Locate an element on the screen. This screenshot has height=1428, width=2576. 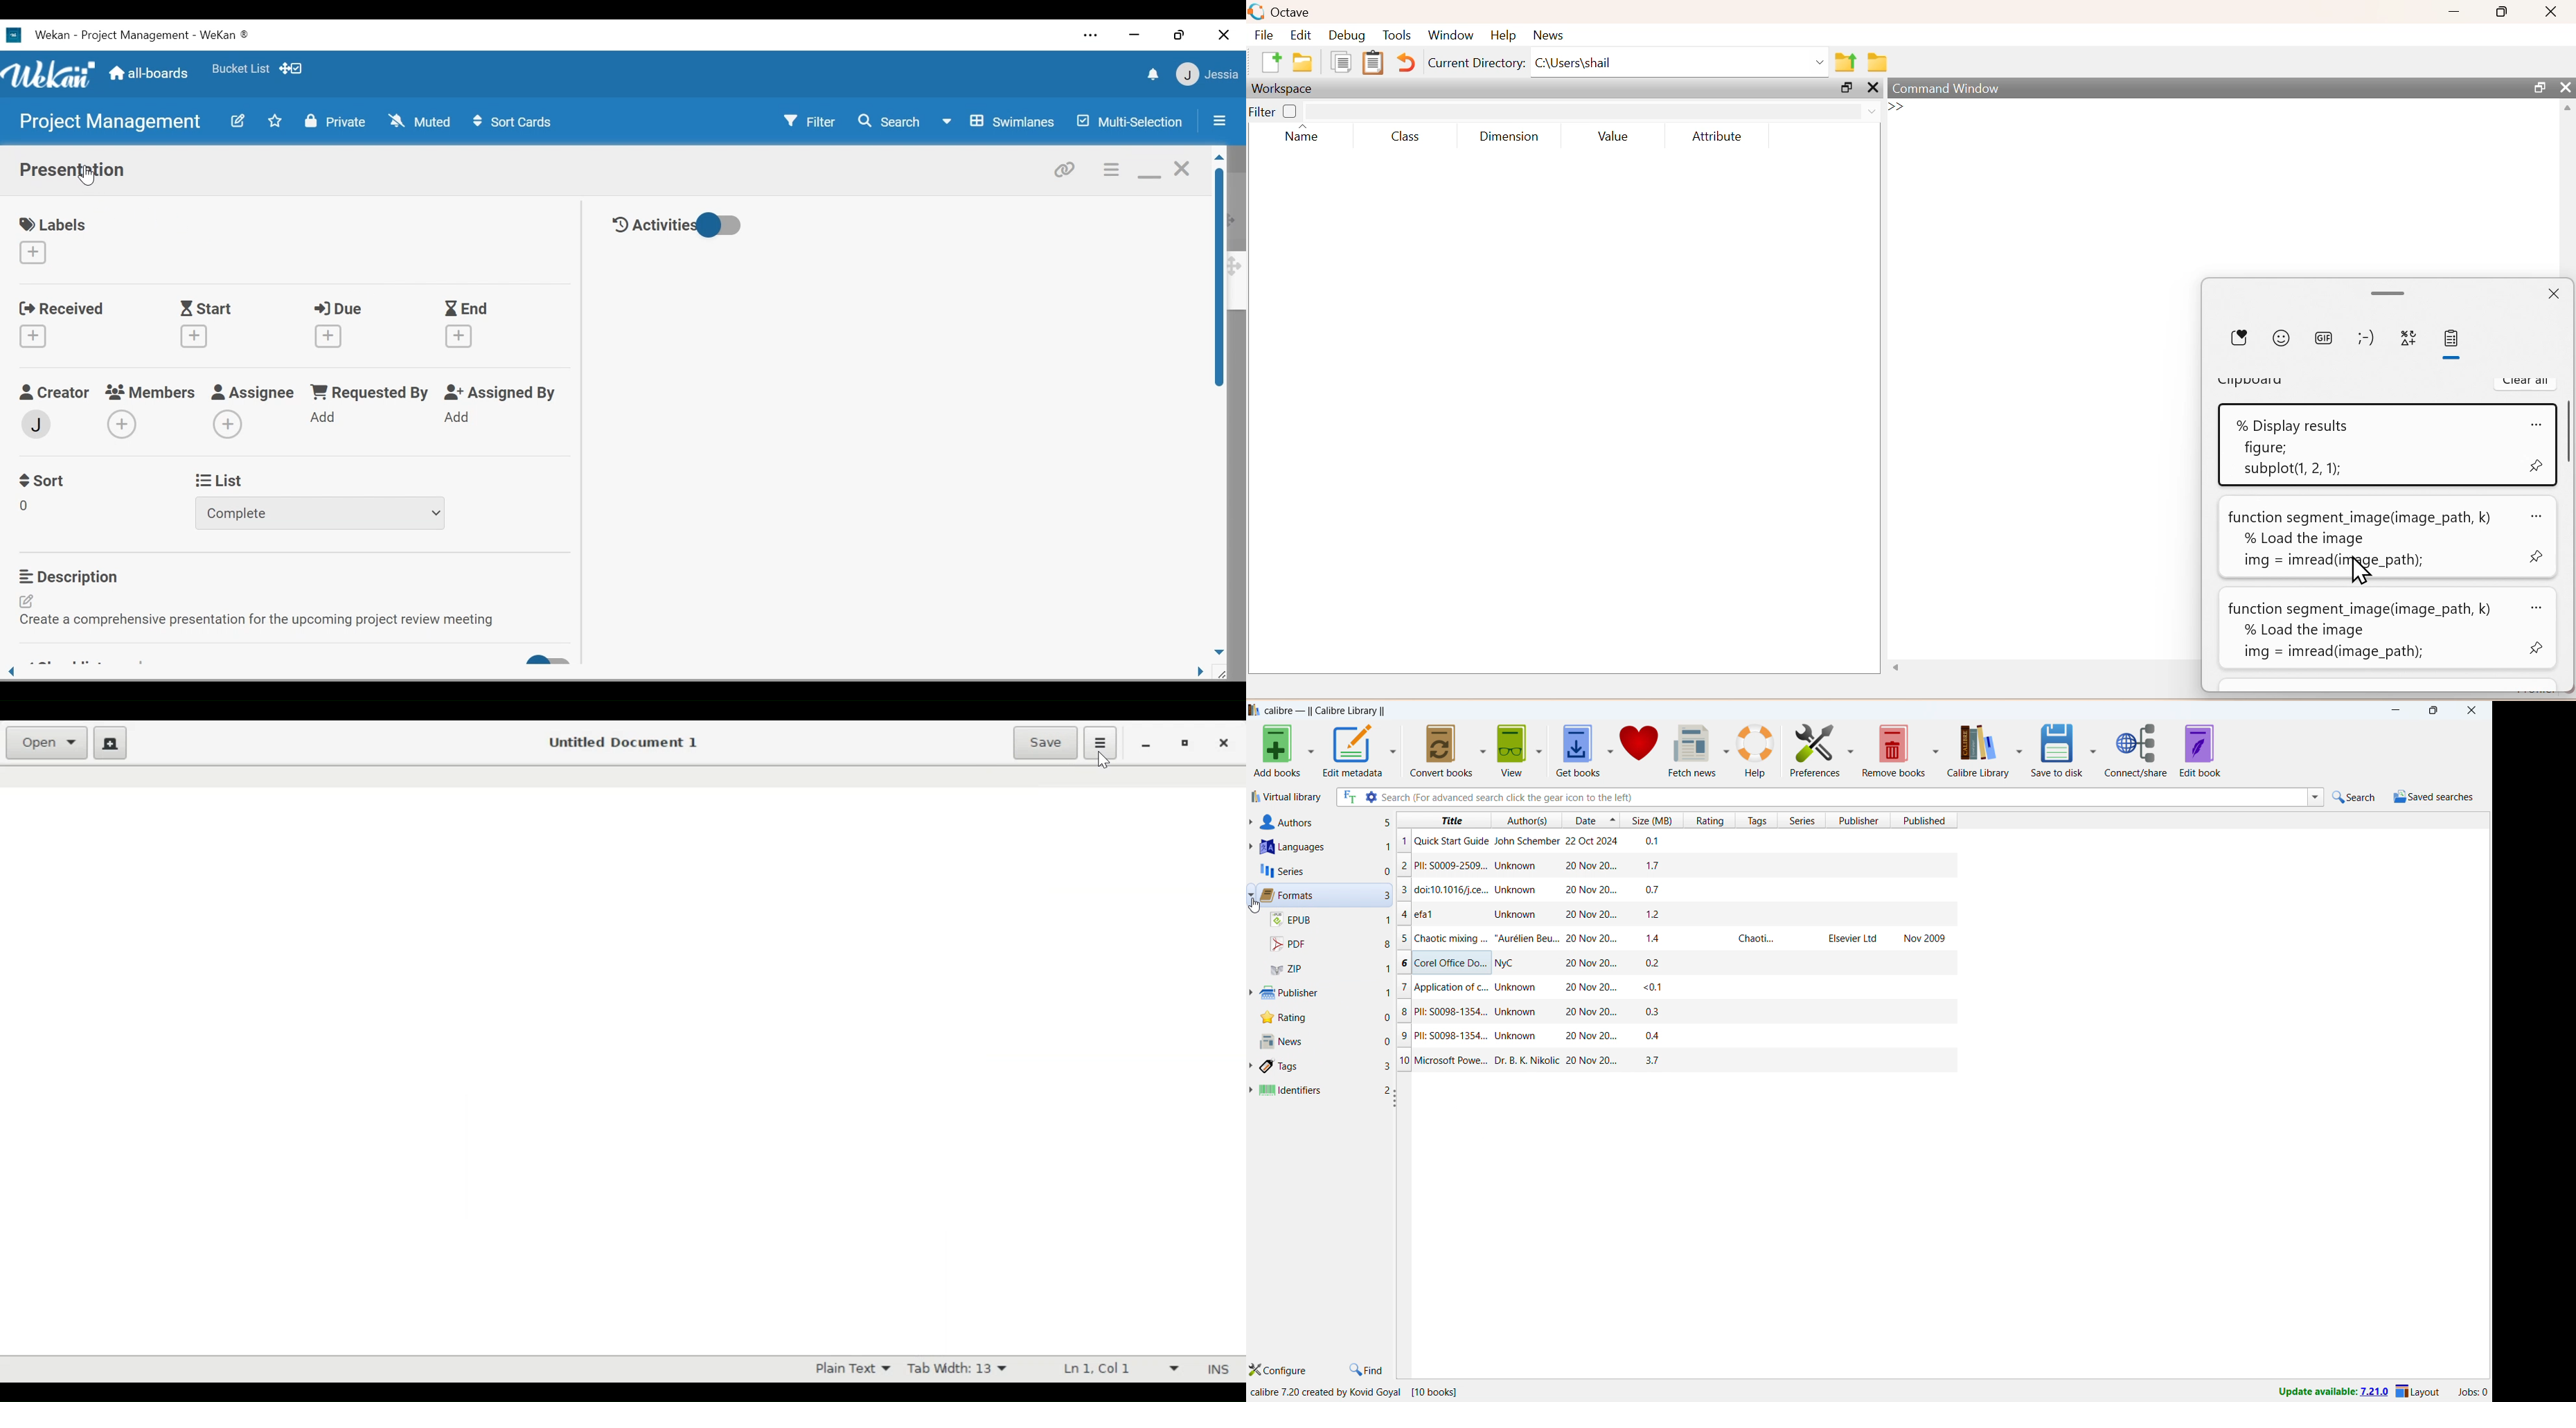
save to disk is located at coordinates (2094, 750).